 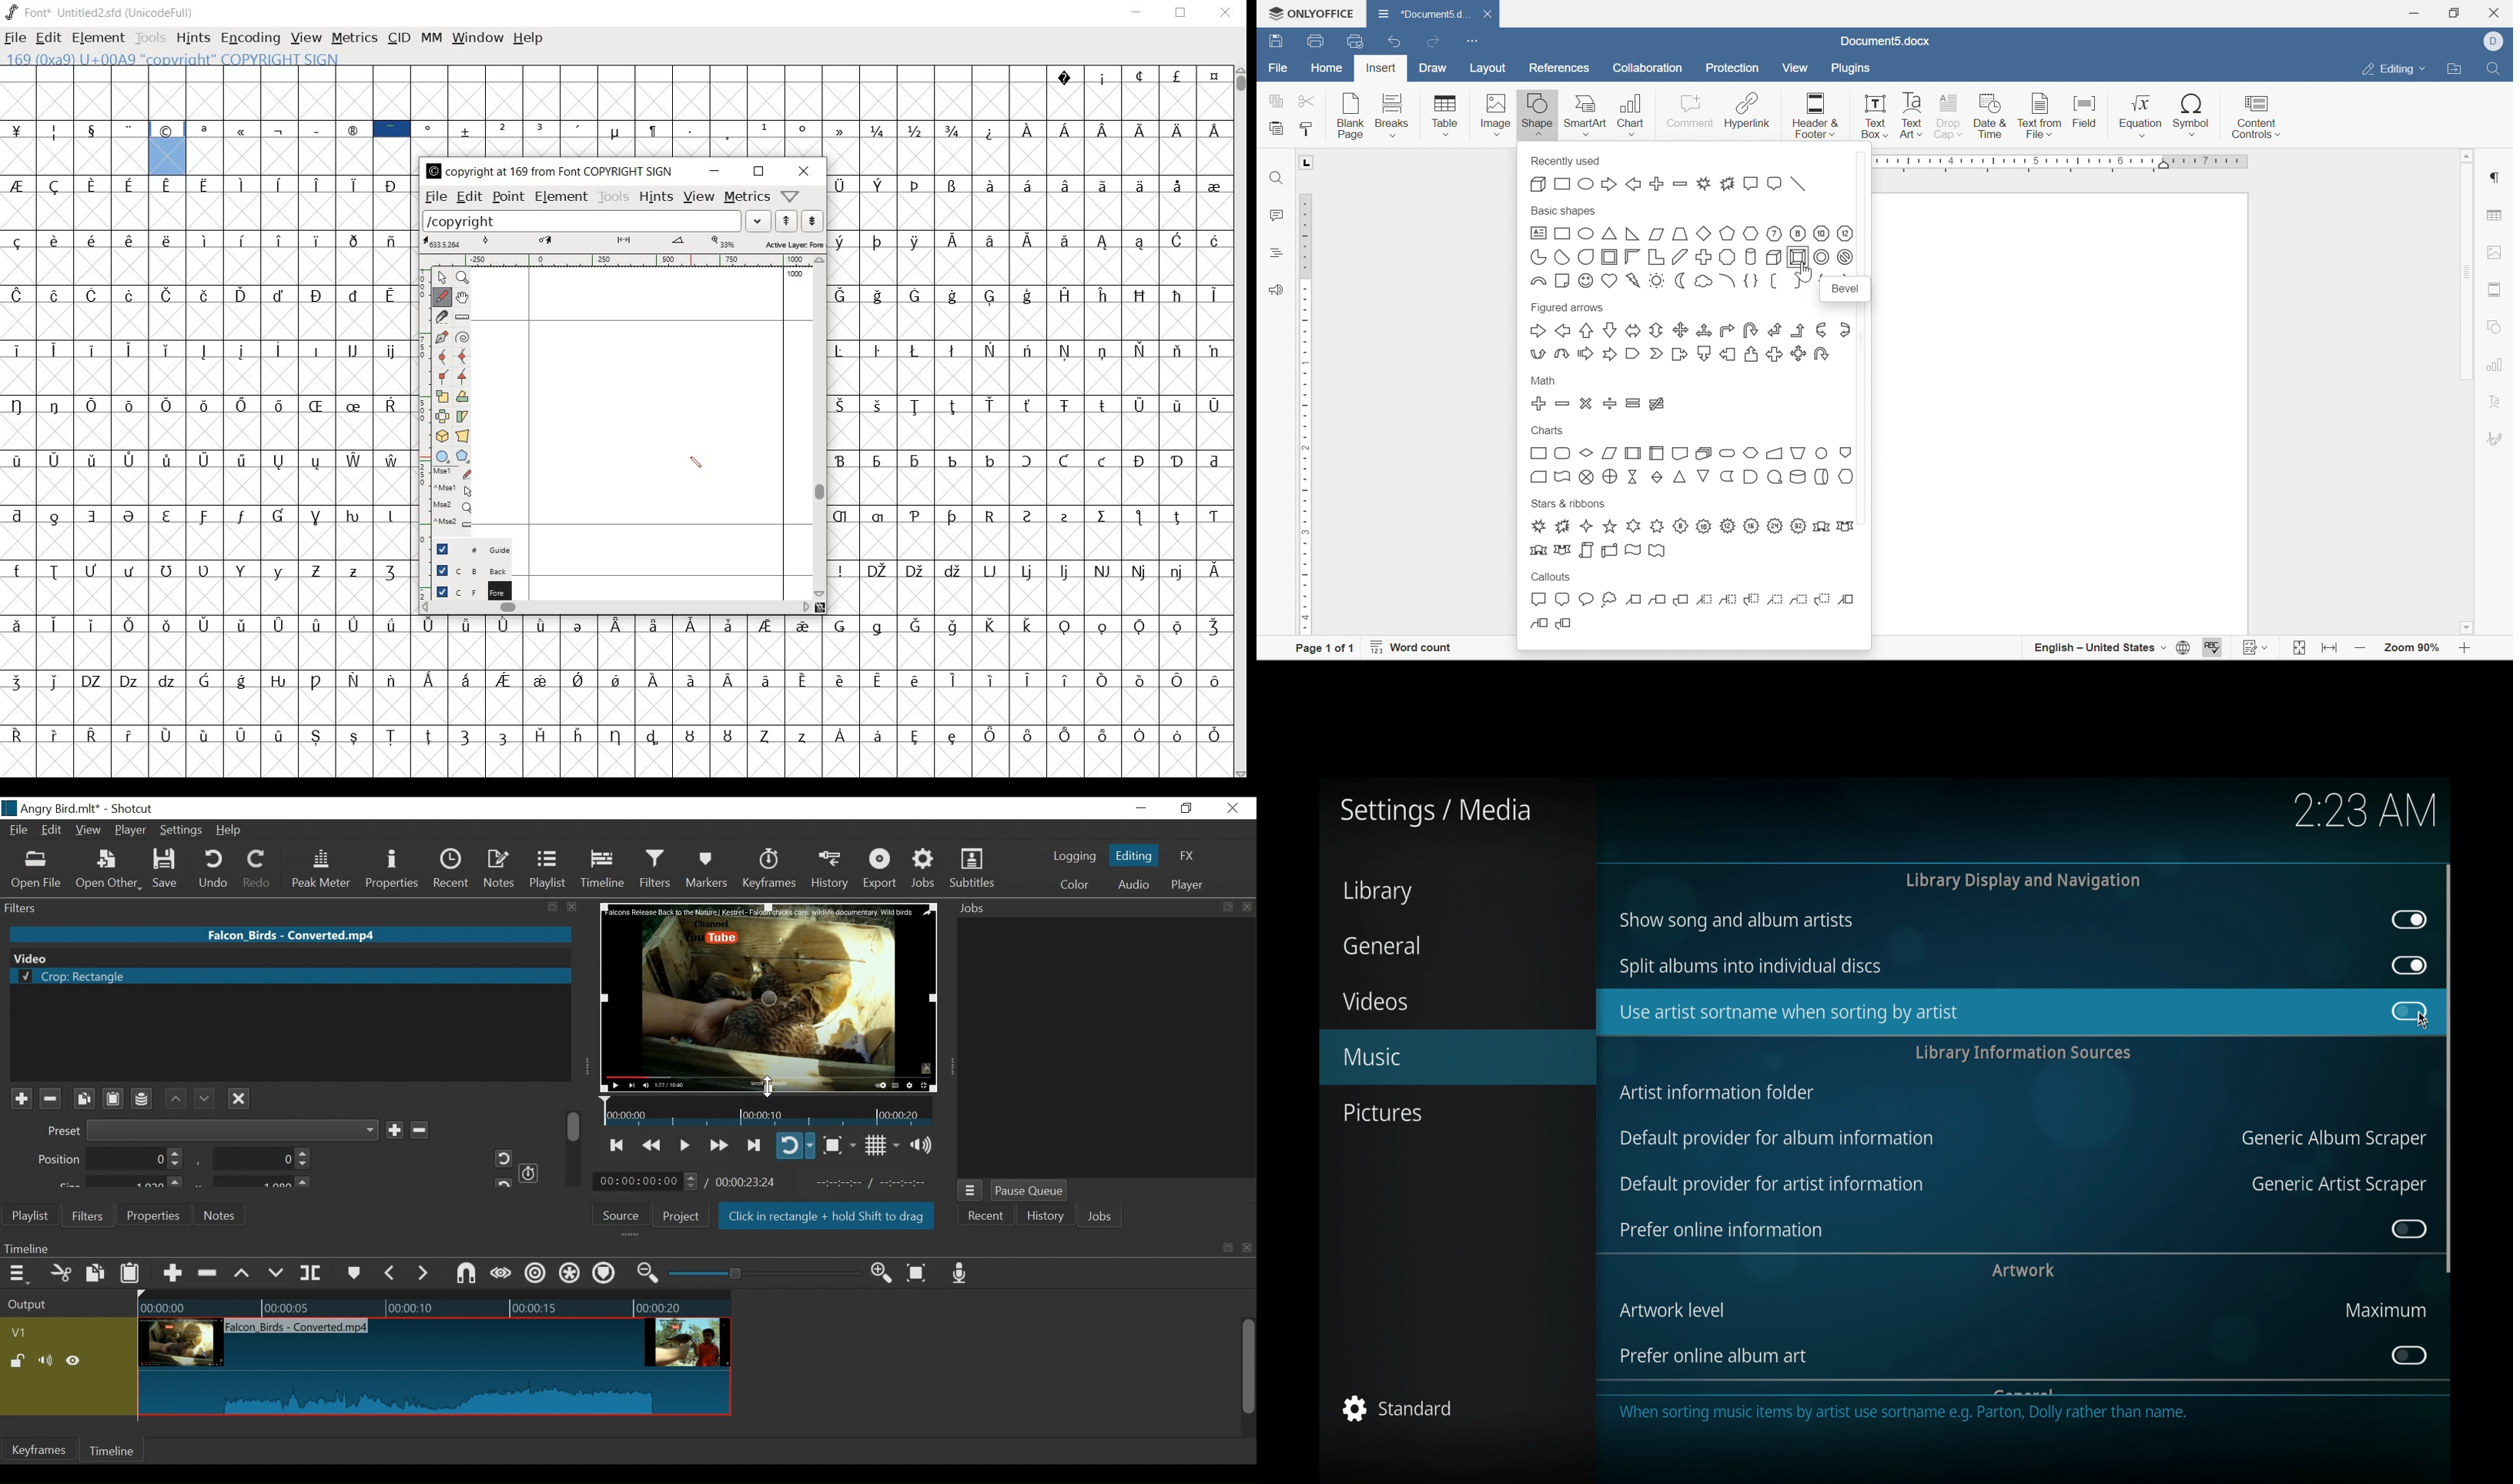 I want to click on library information source, so click(x=2023, y=1053).